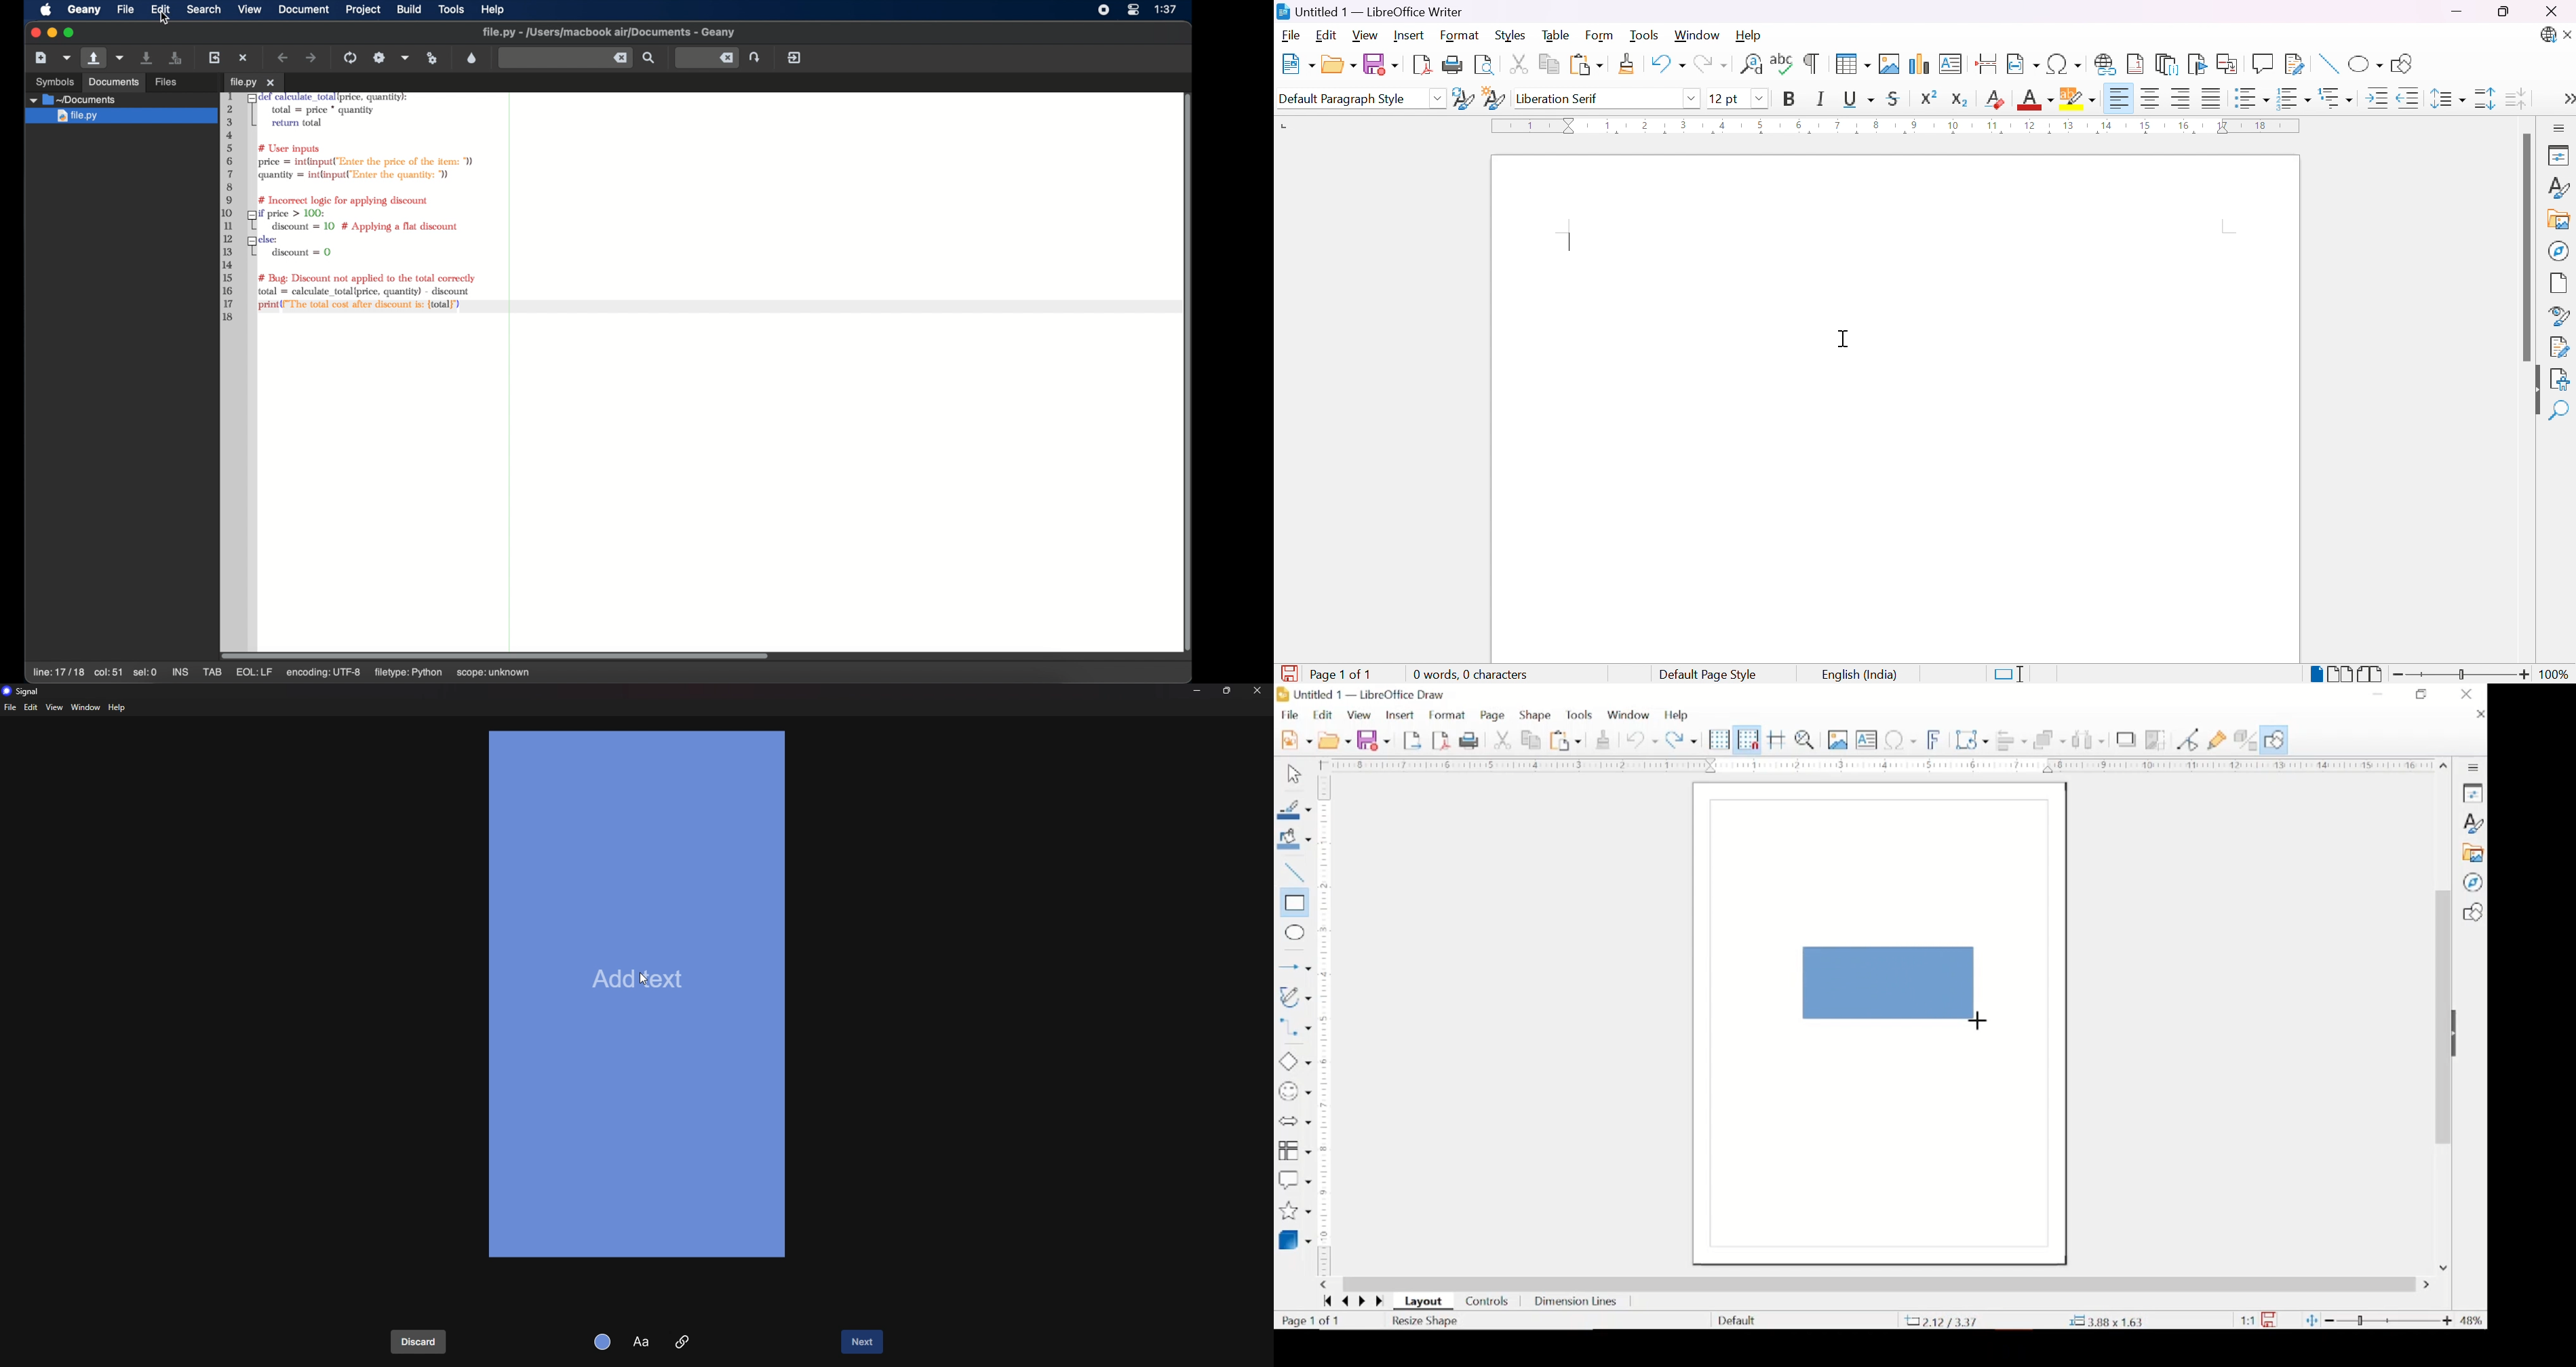  I want to click on Check spelling, so click(1783, 64).